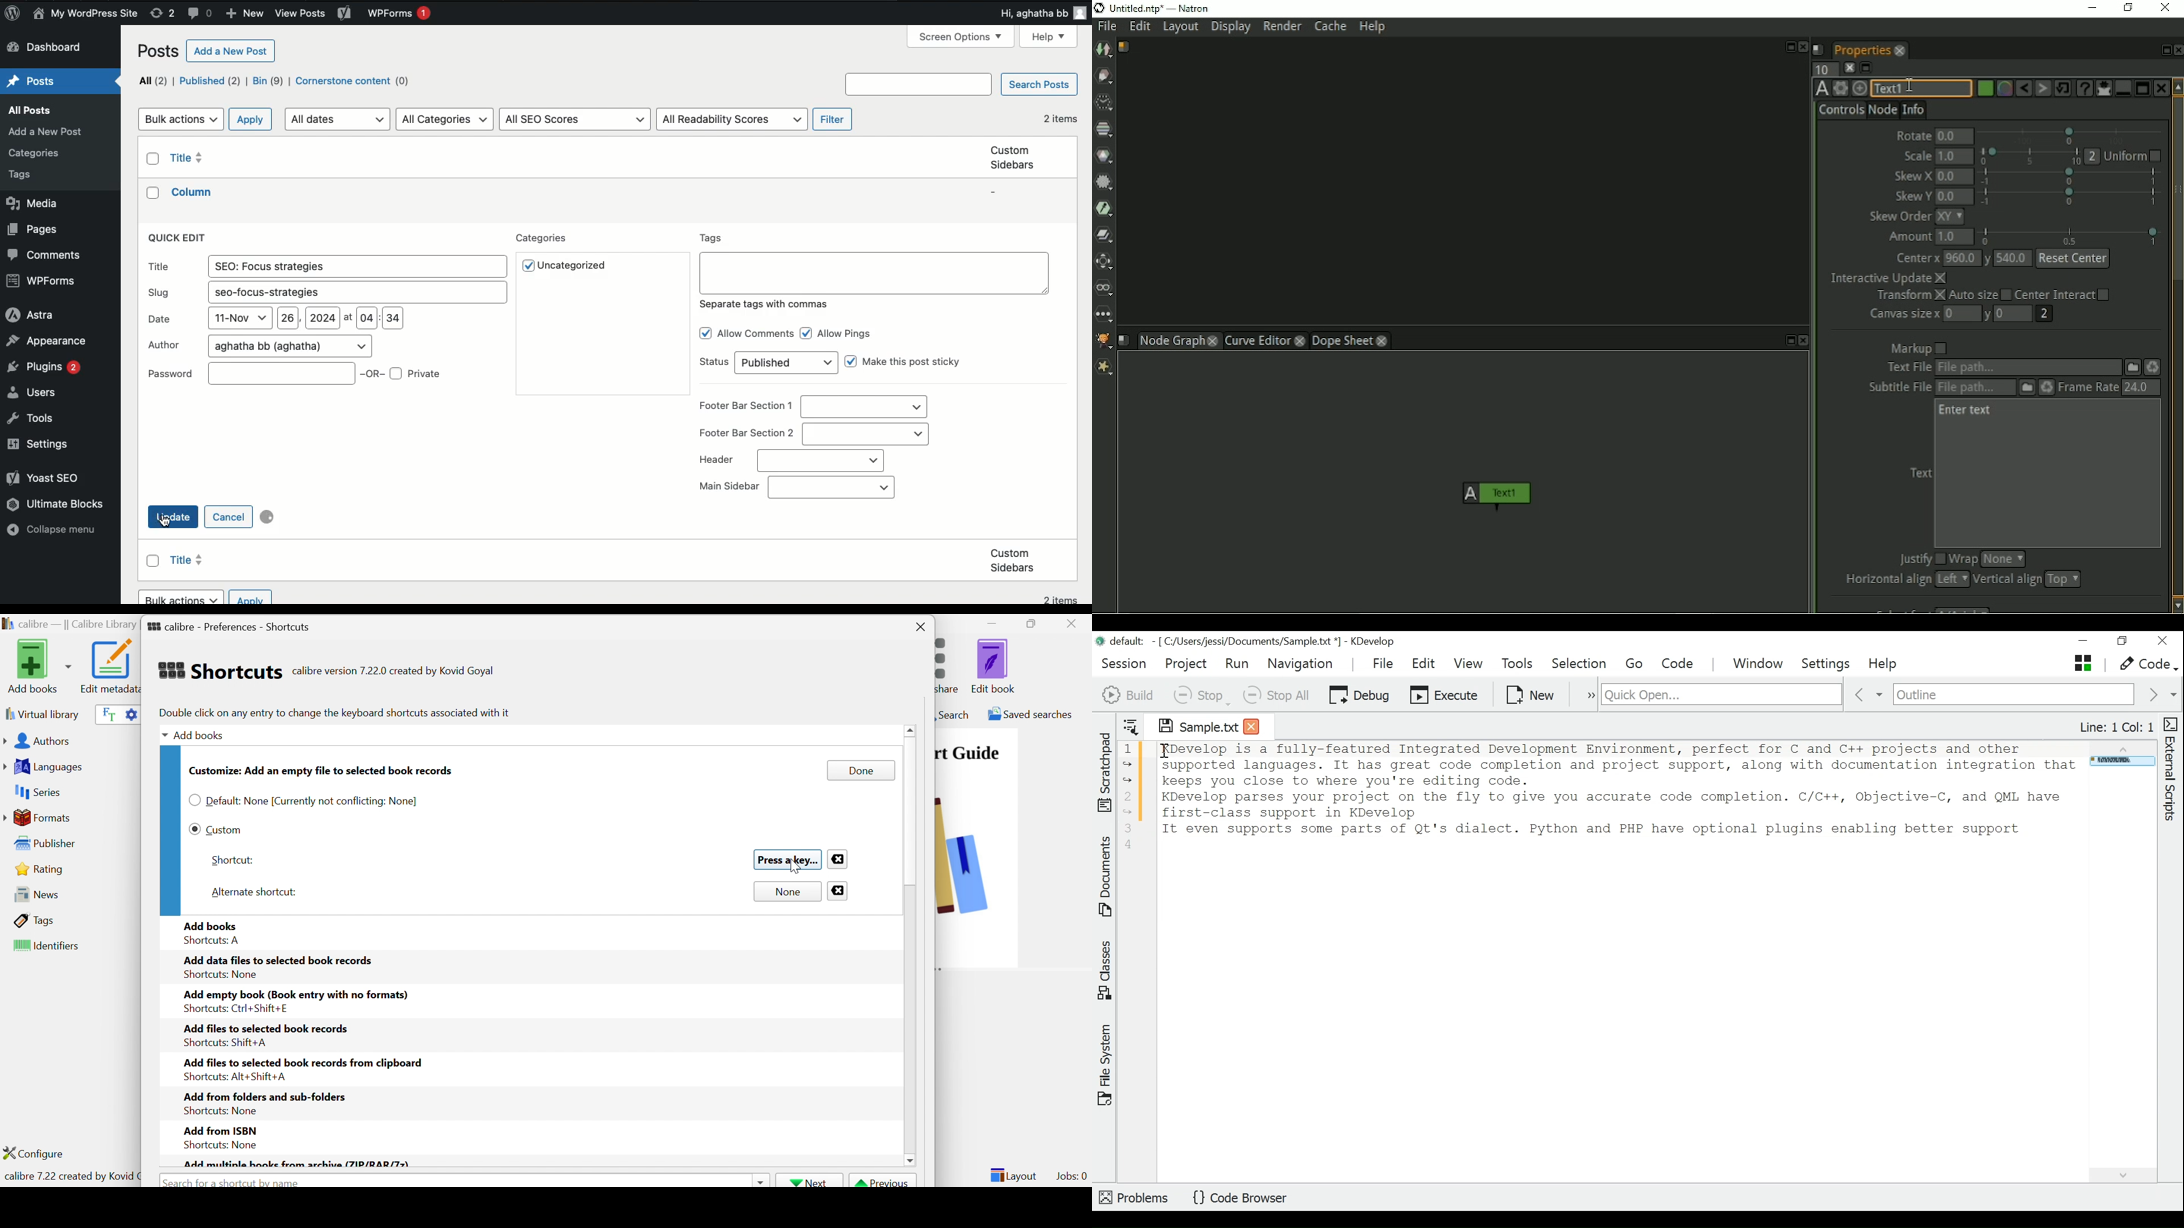 The image size is (2184, 1232). What do you see at coordinates (177, 517) in the screenshot?
I see `Update` at bounding box center [177, 517].